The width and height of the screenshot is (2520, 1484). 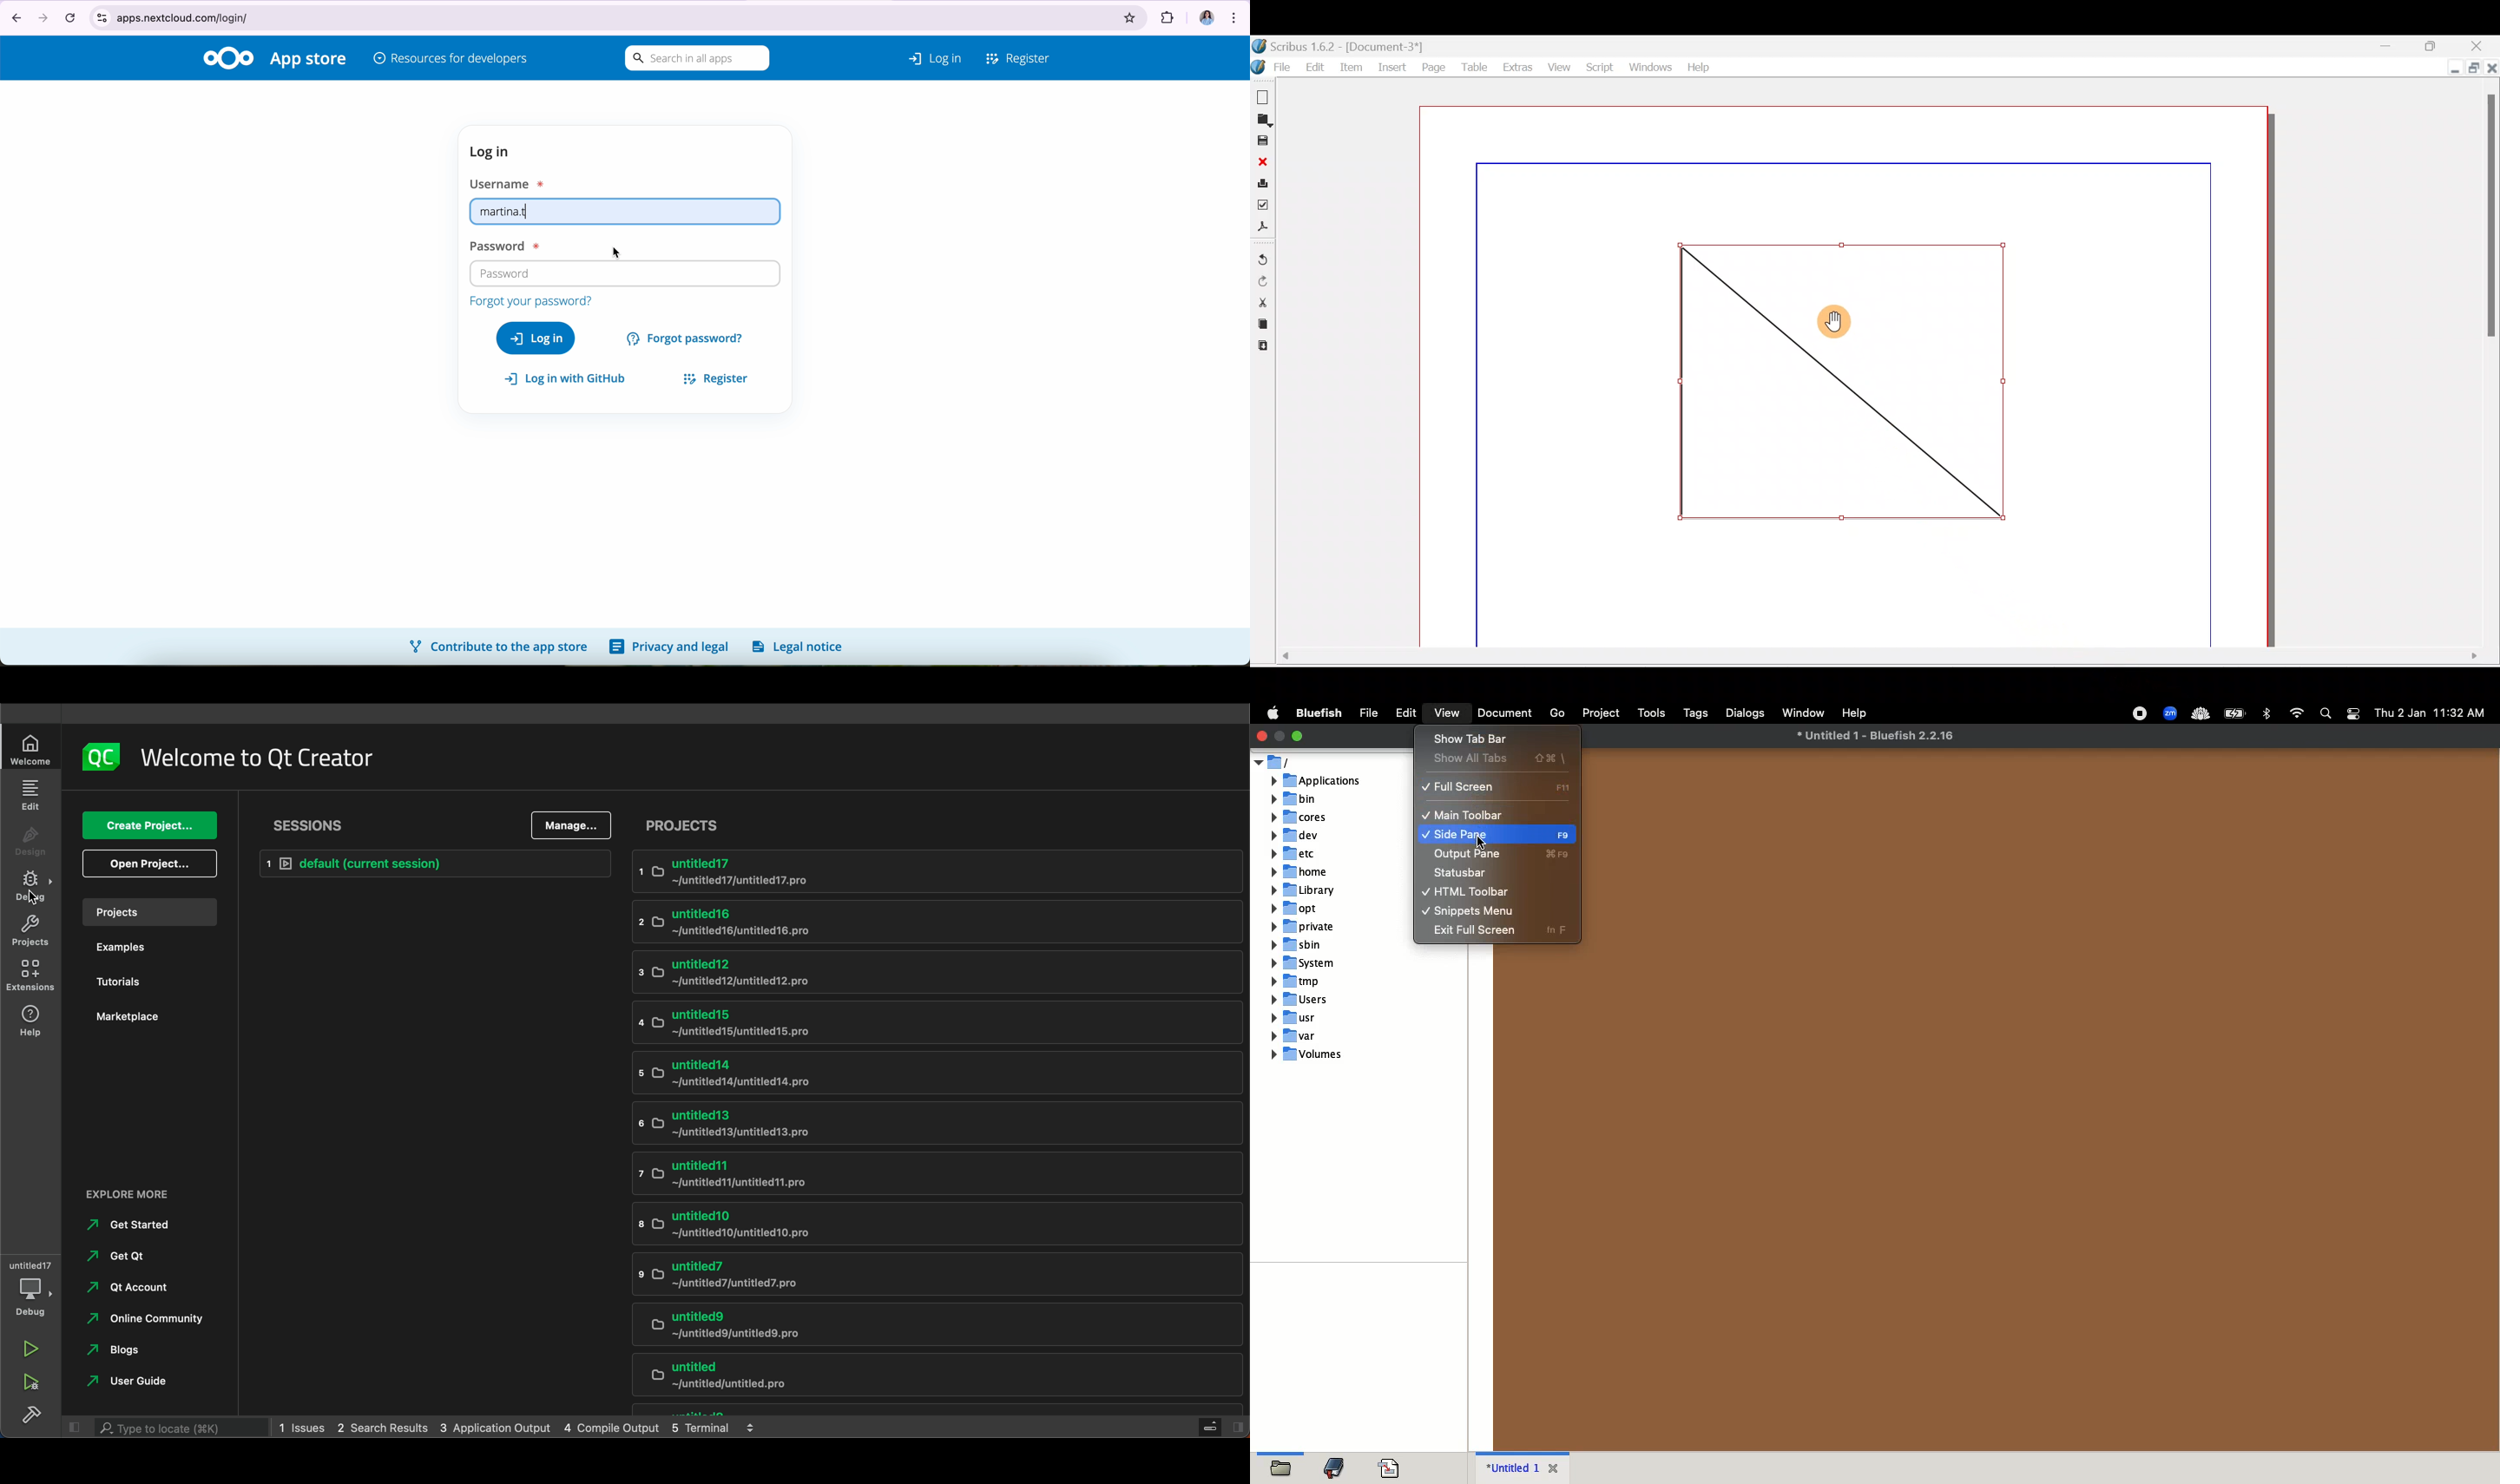 I want to click on Close, so click(x=2483, y=45).